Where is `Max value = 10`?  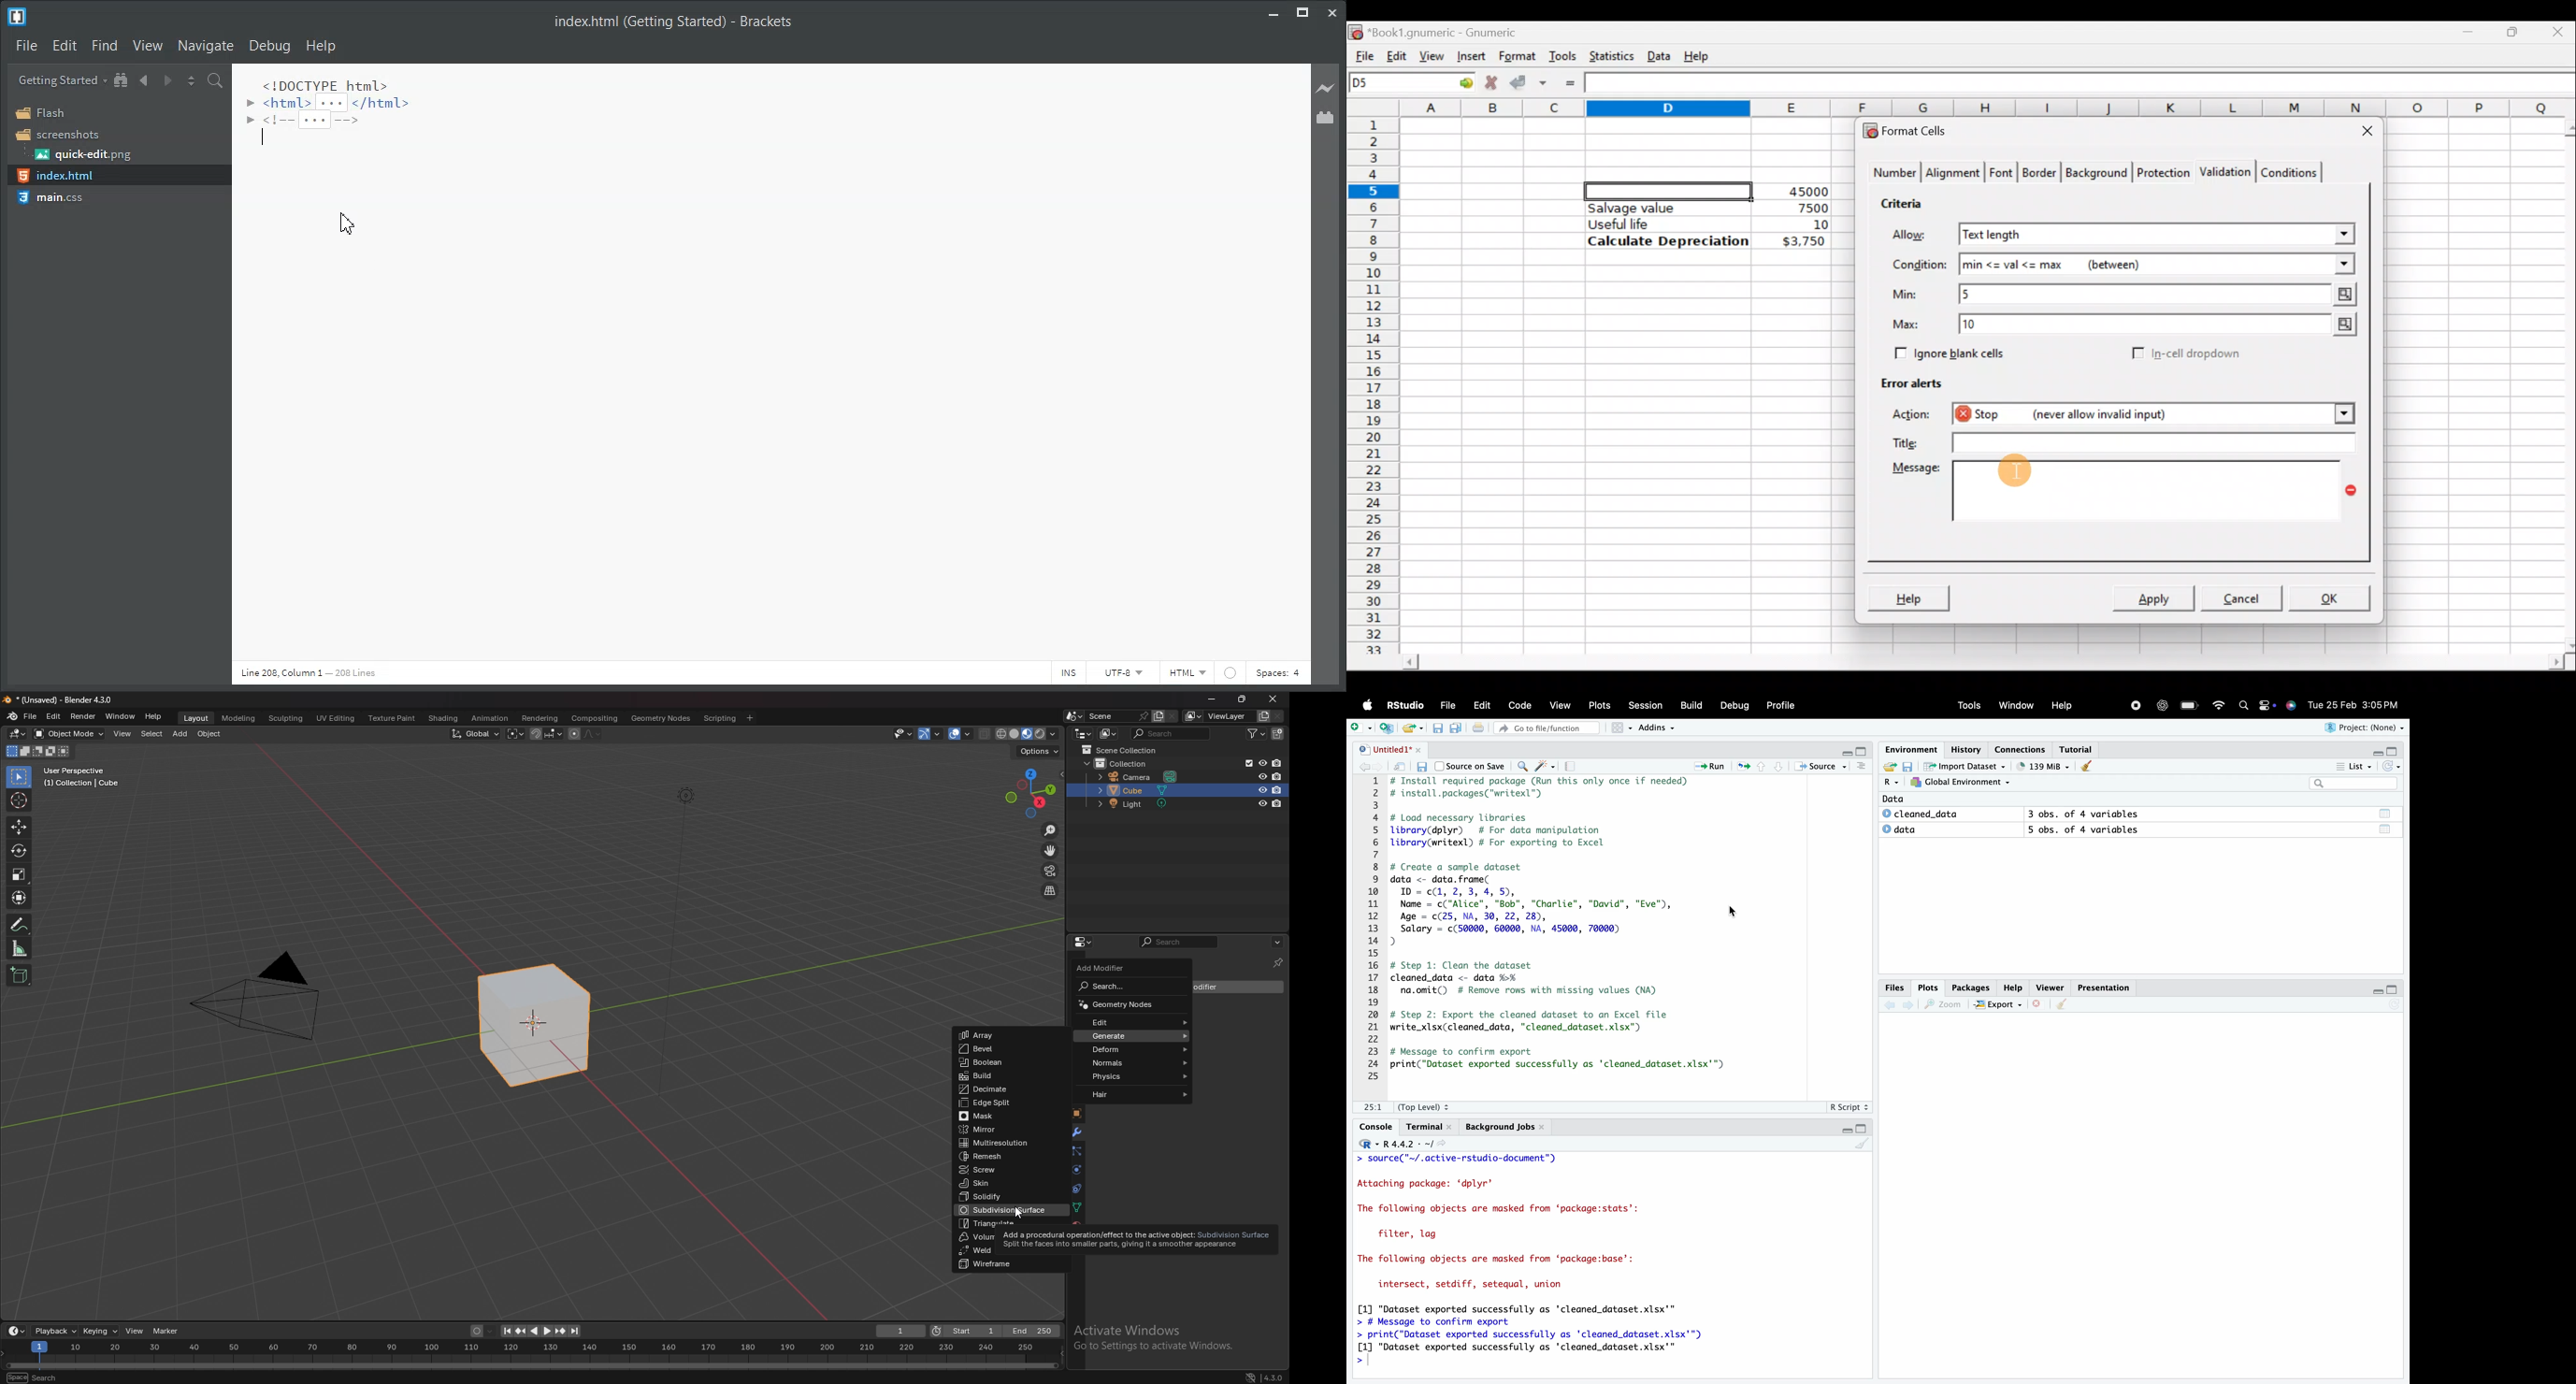
Max value = 10 is located at coordinates (2161, 327).